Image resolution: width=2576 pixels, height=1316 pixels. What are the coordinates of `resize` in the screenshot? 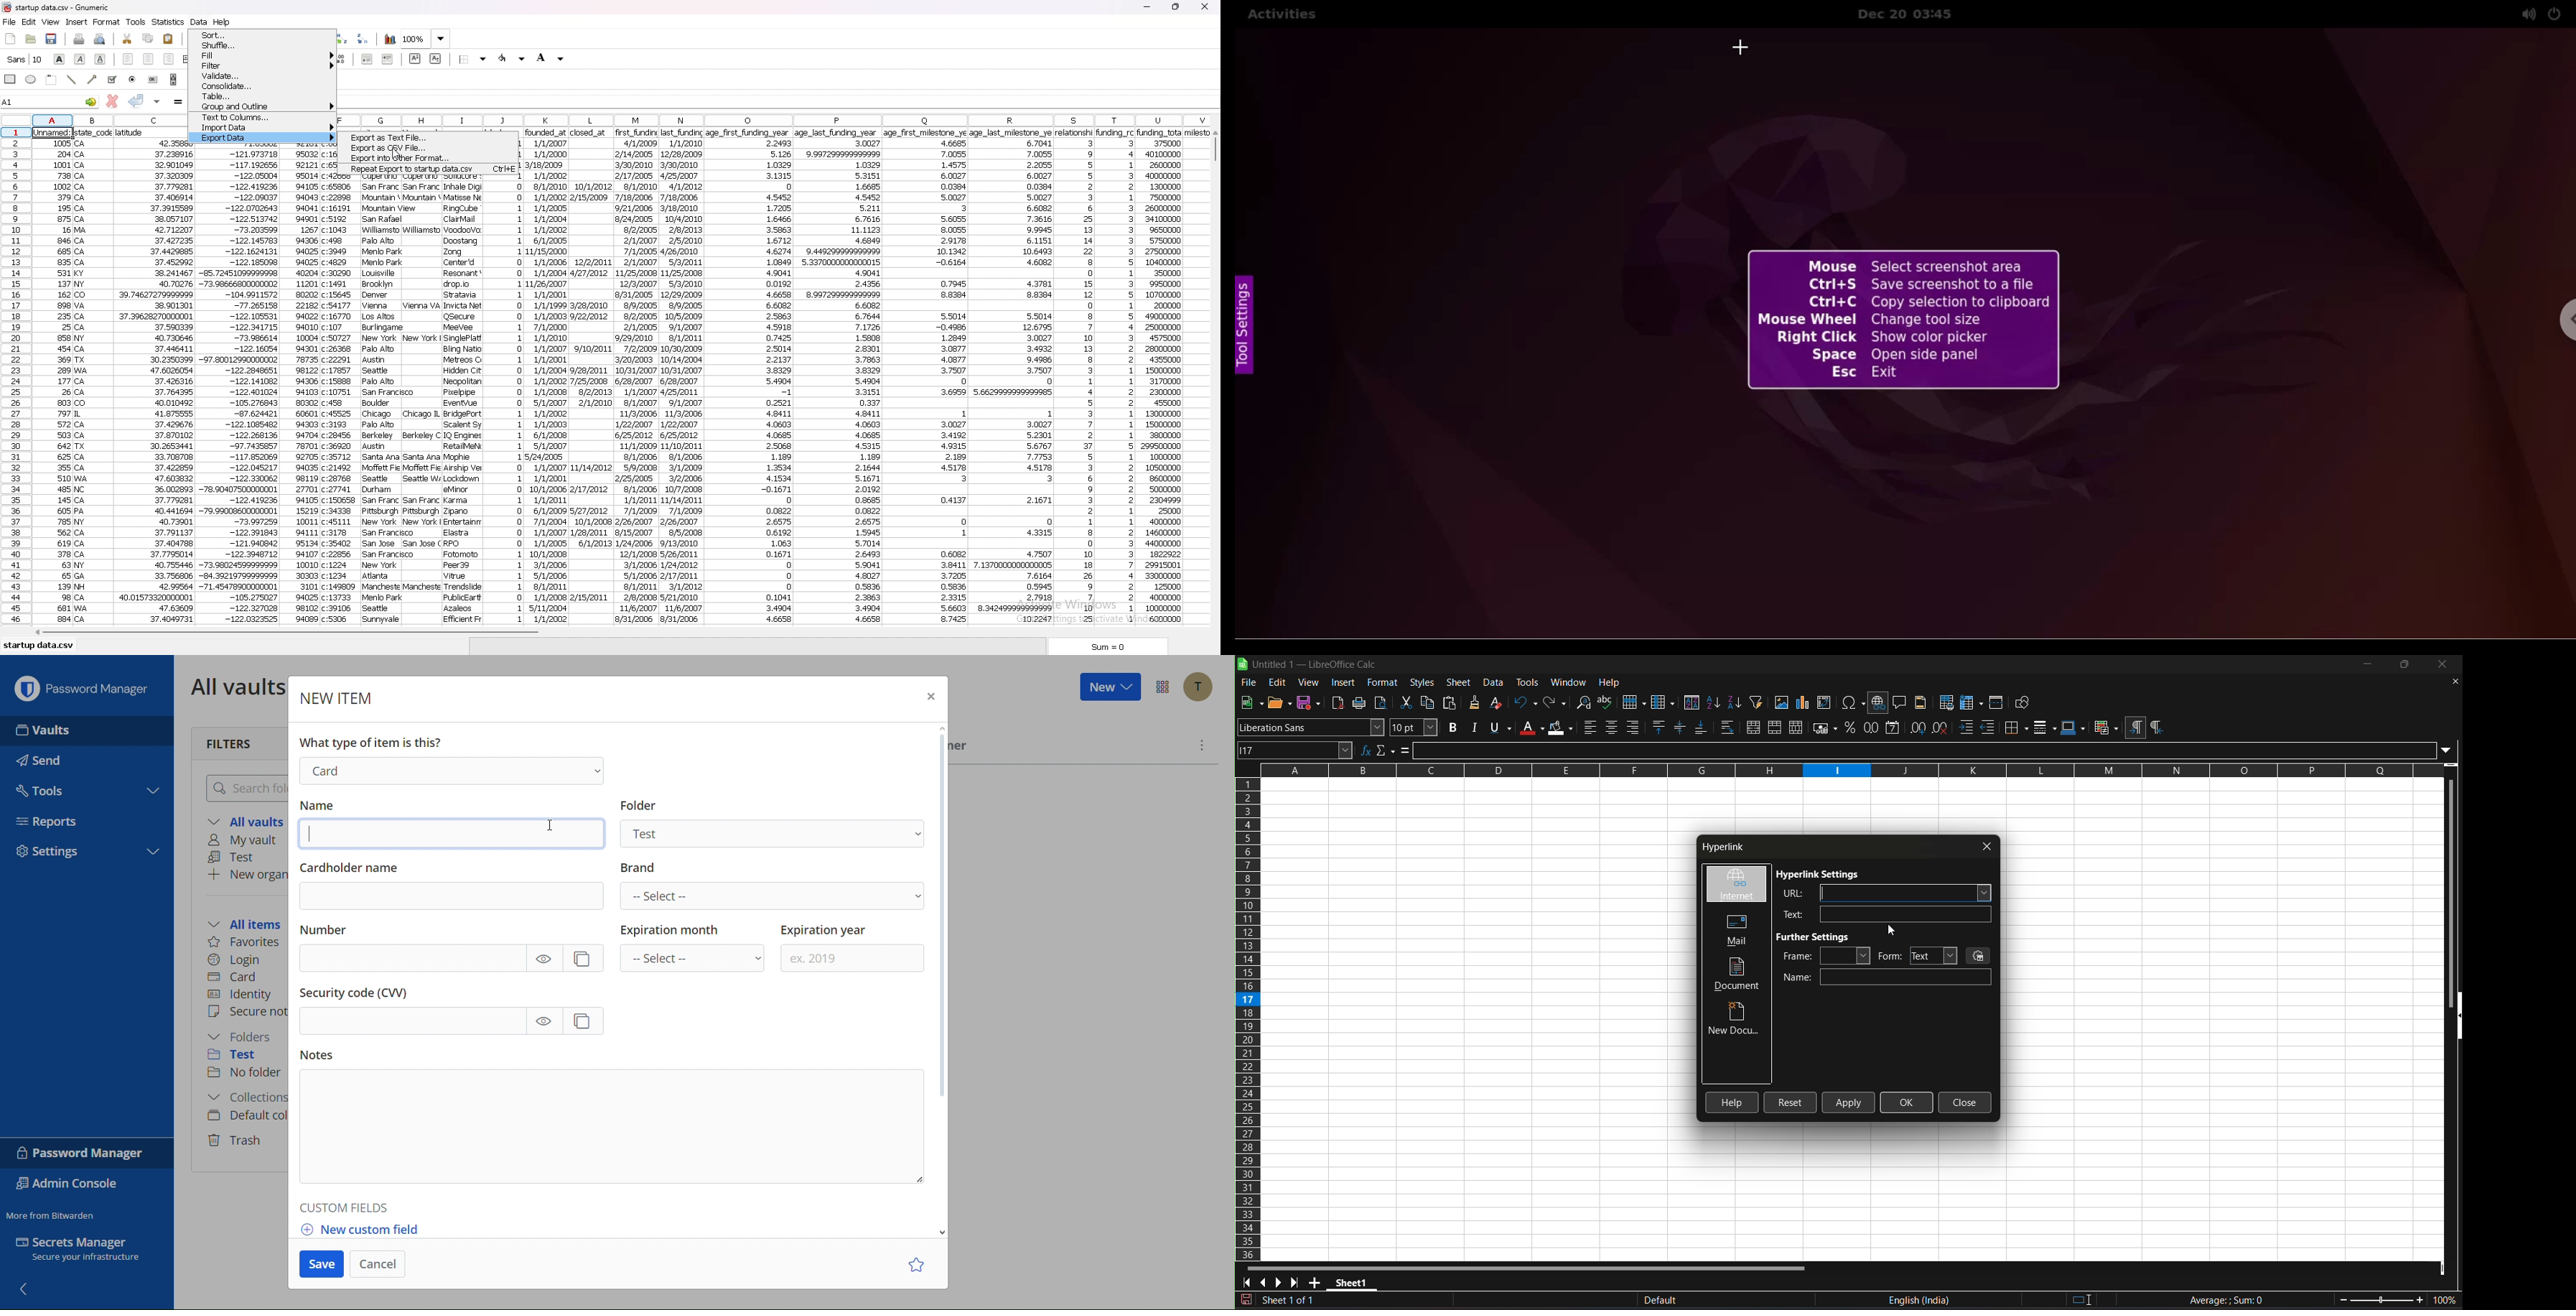 It's located at (1177, 6).